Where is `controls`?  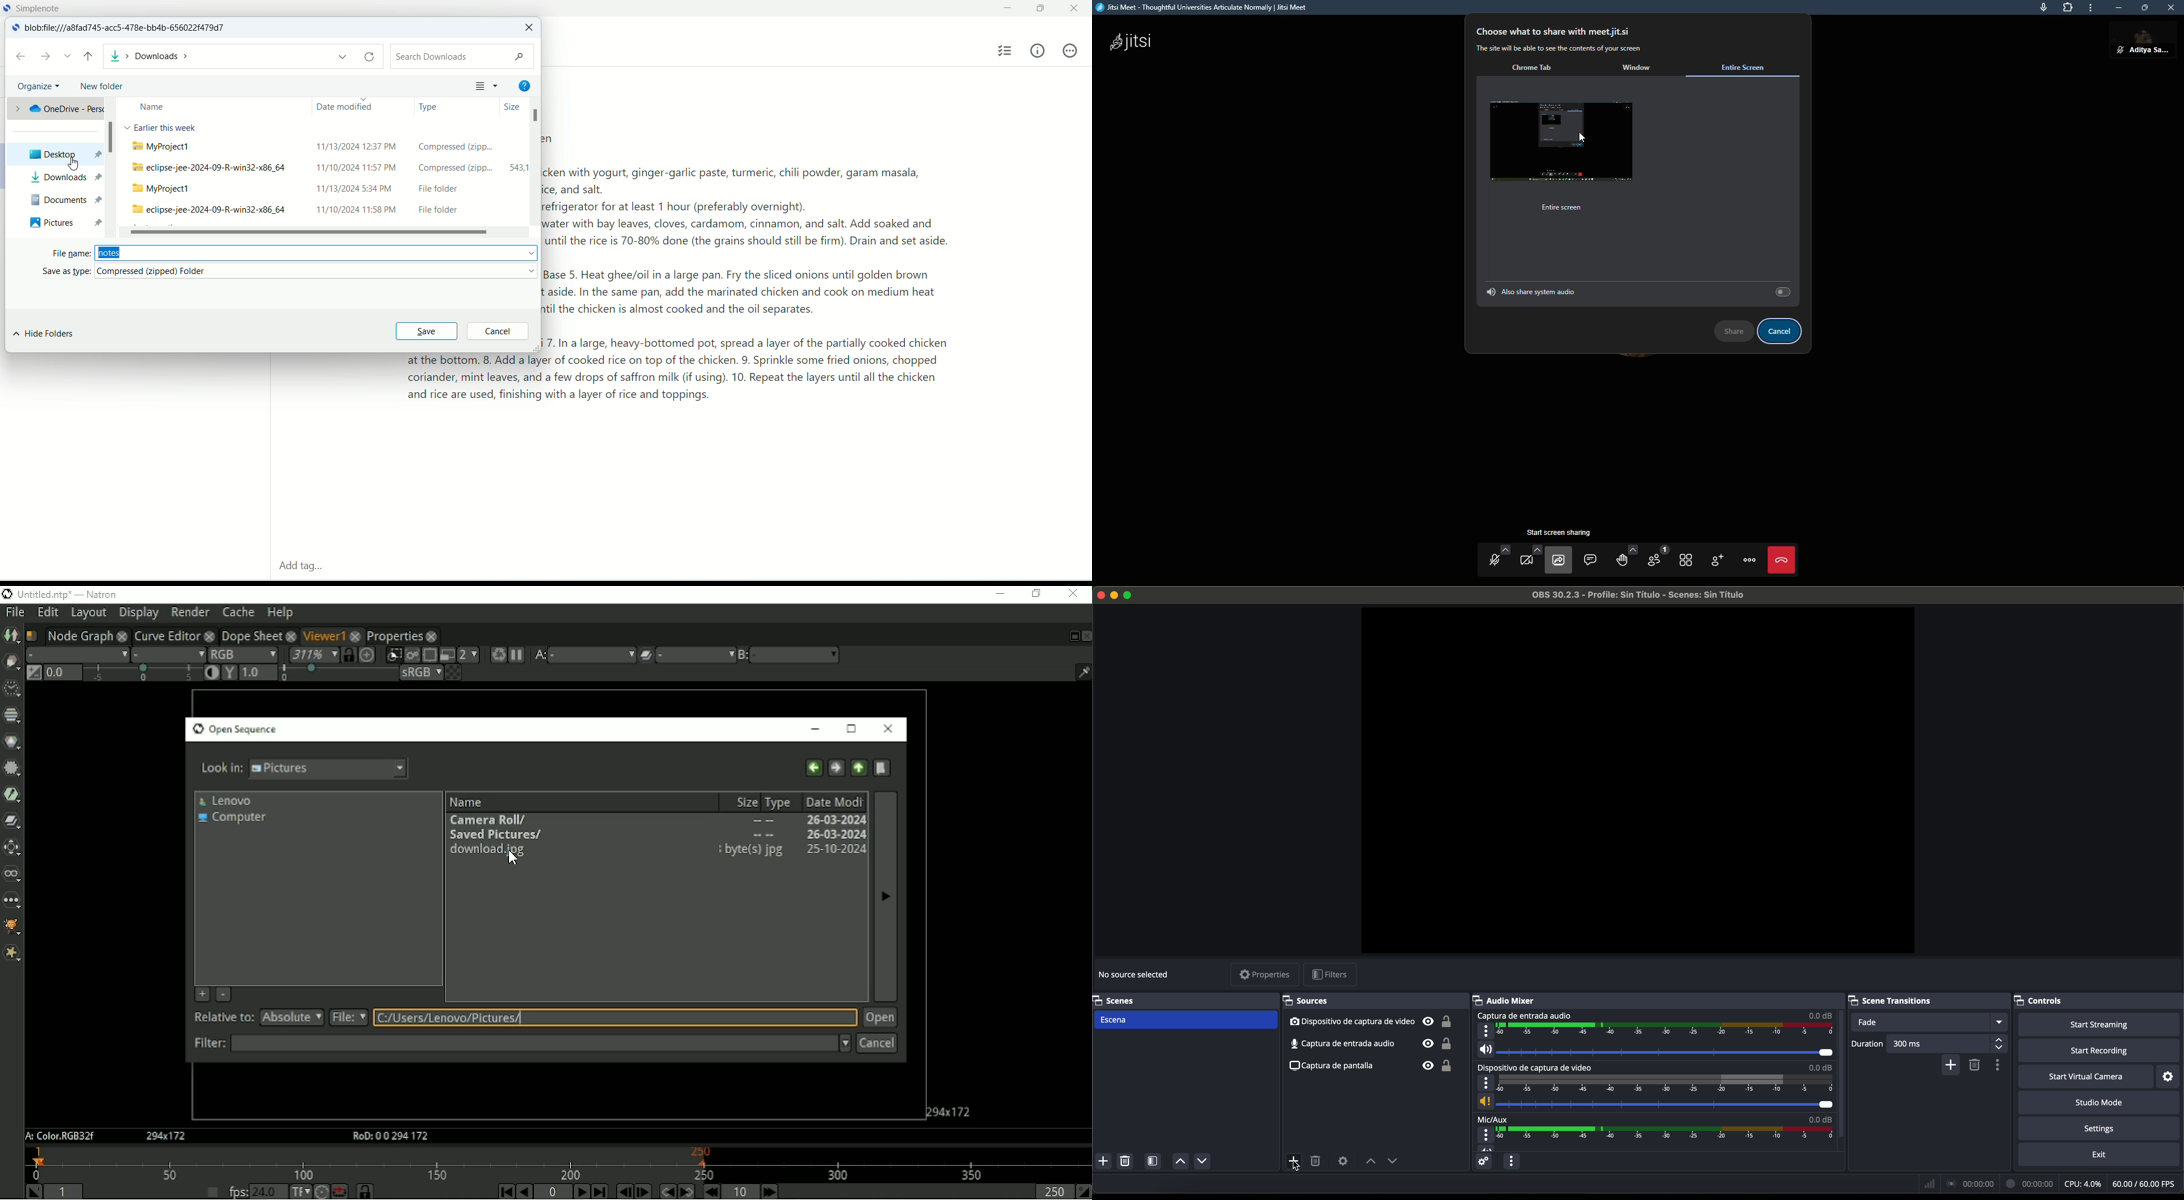
controls is located at coordinates (2046, 999).